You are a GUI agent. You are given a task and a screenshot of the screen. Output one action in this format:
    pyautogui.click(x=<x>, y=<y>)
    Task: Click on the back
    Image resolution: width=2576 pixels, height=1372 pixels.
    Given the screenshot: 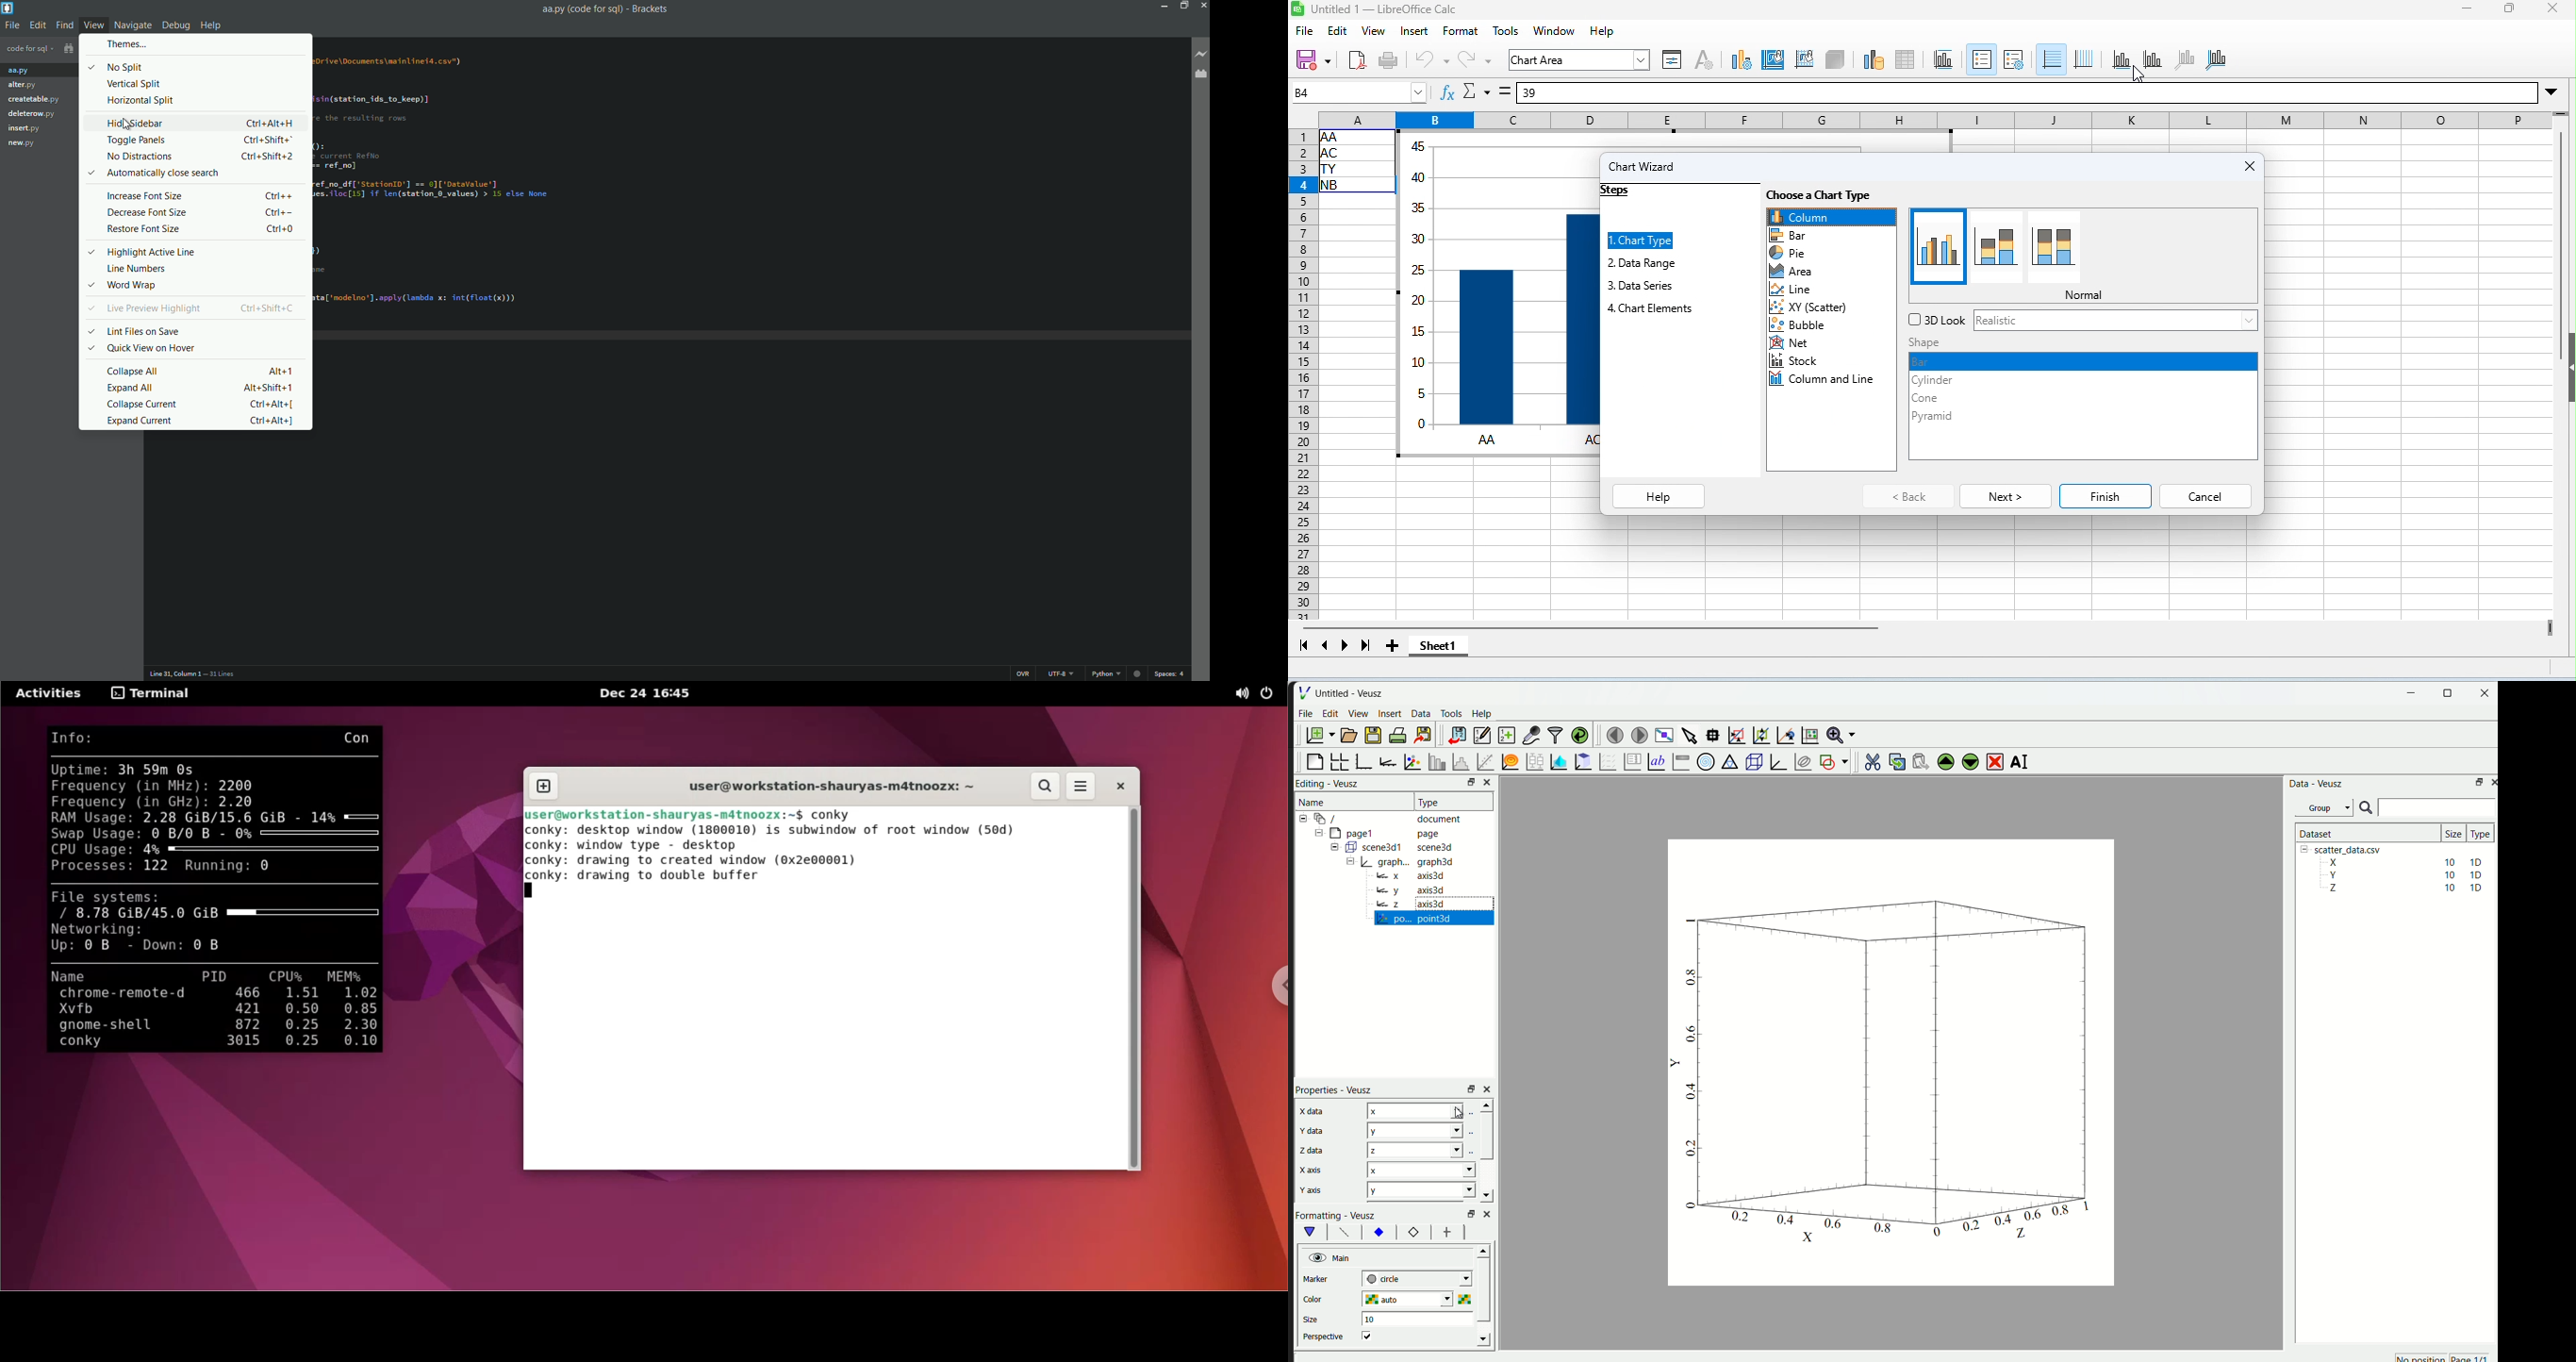 What is the action you would take?
    pyautogui.click(x=1903, y=498)
    